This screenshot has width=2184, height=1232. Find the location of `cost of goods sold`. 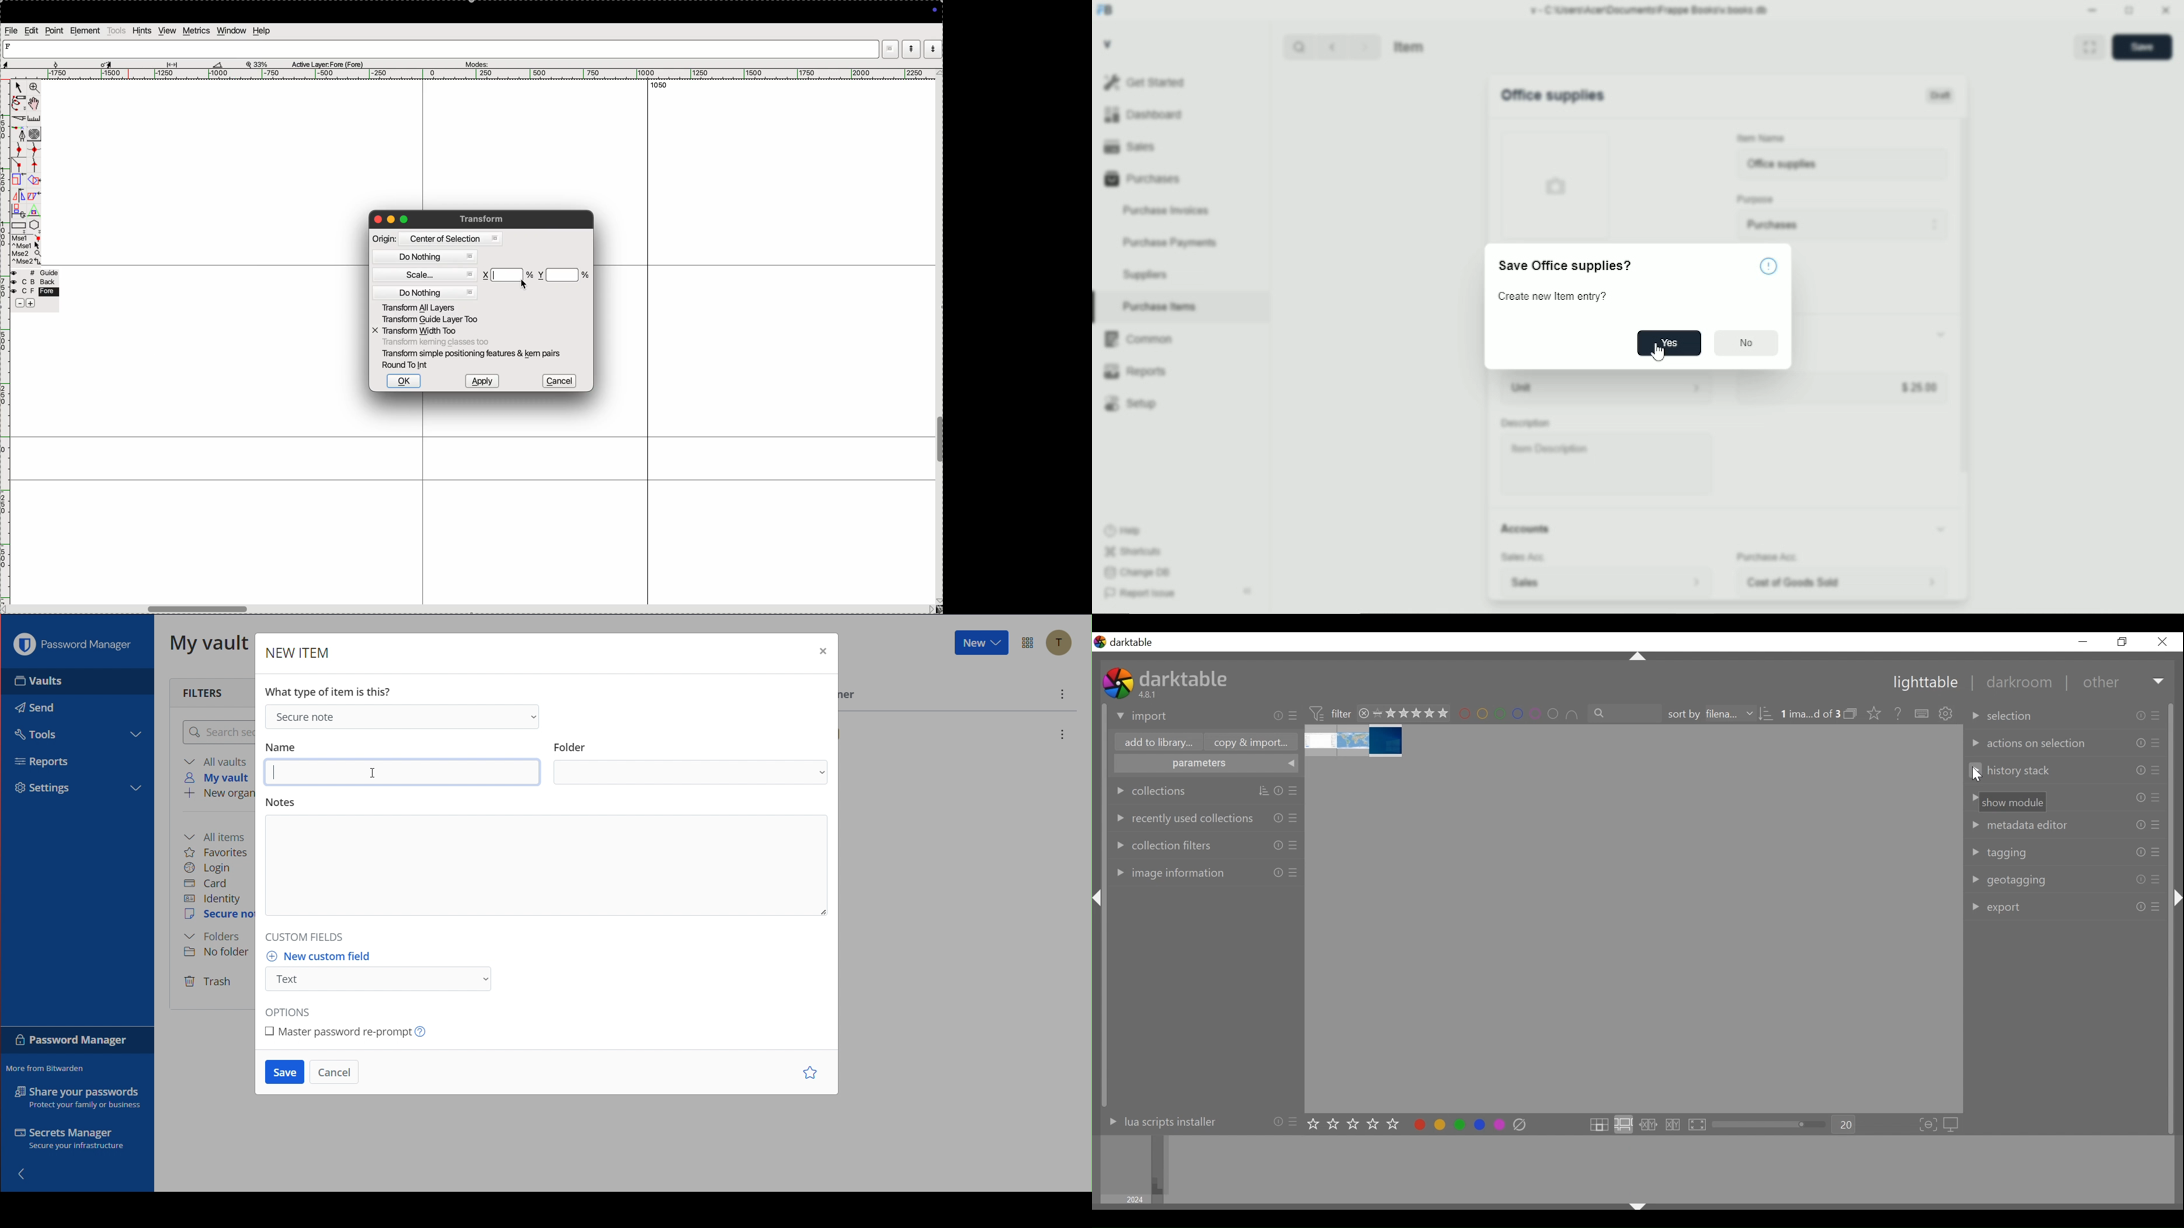

cost of goods sold is located at coordinates (1802, 582).